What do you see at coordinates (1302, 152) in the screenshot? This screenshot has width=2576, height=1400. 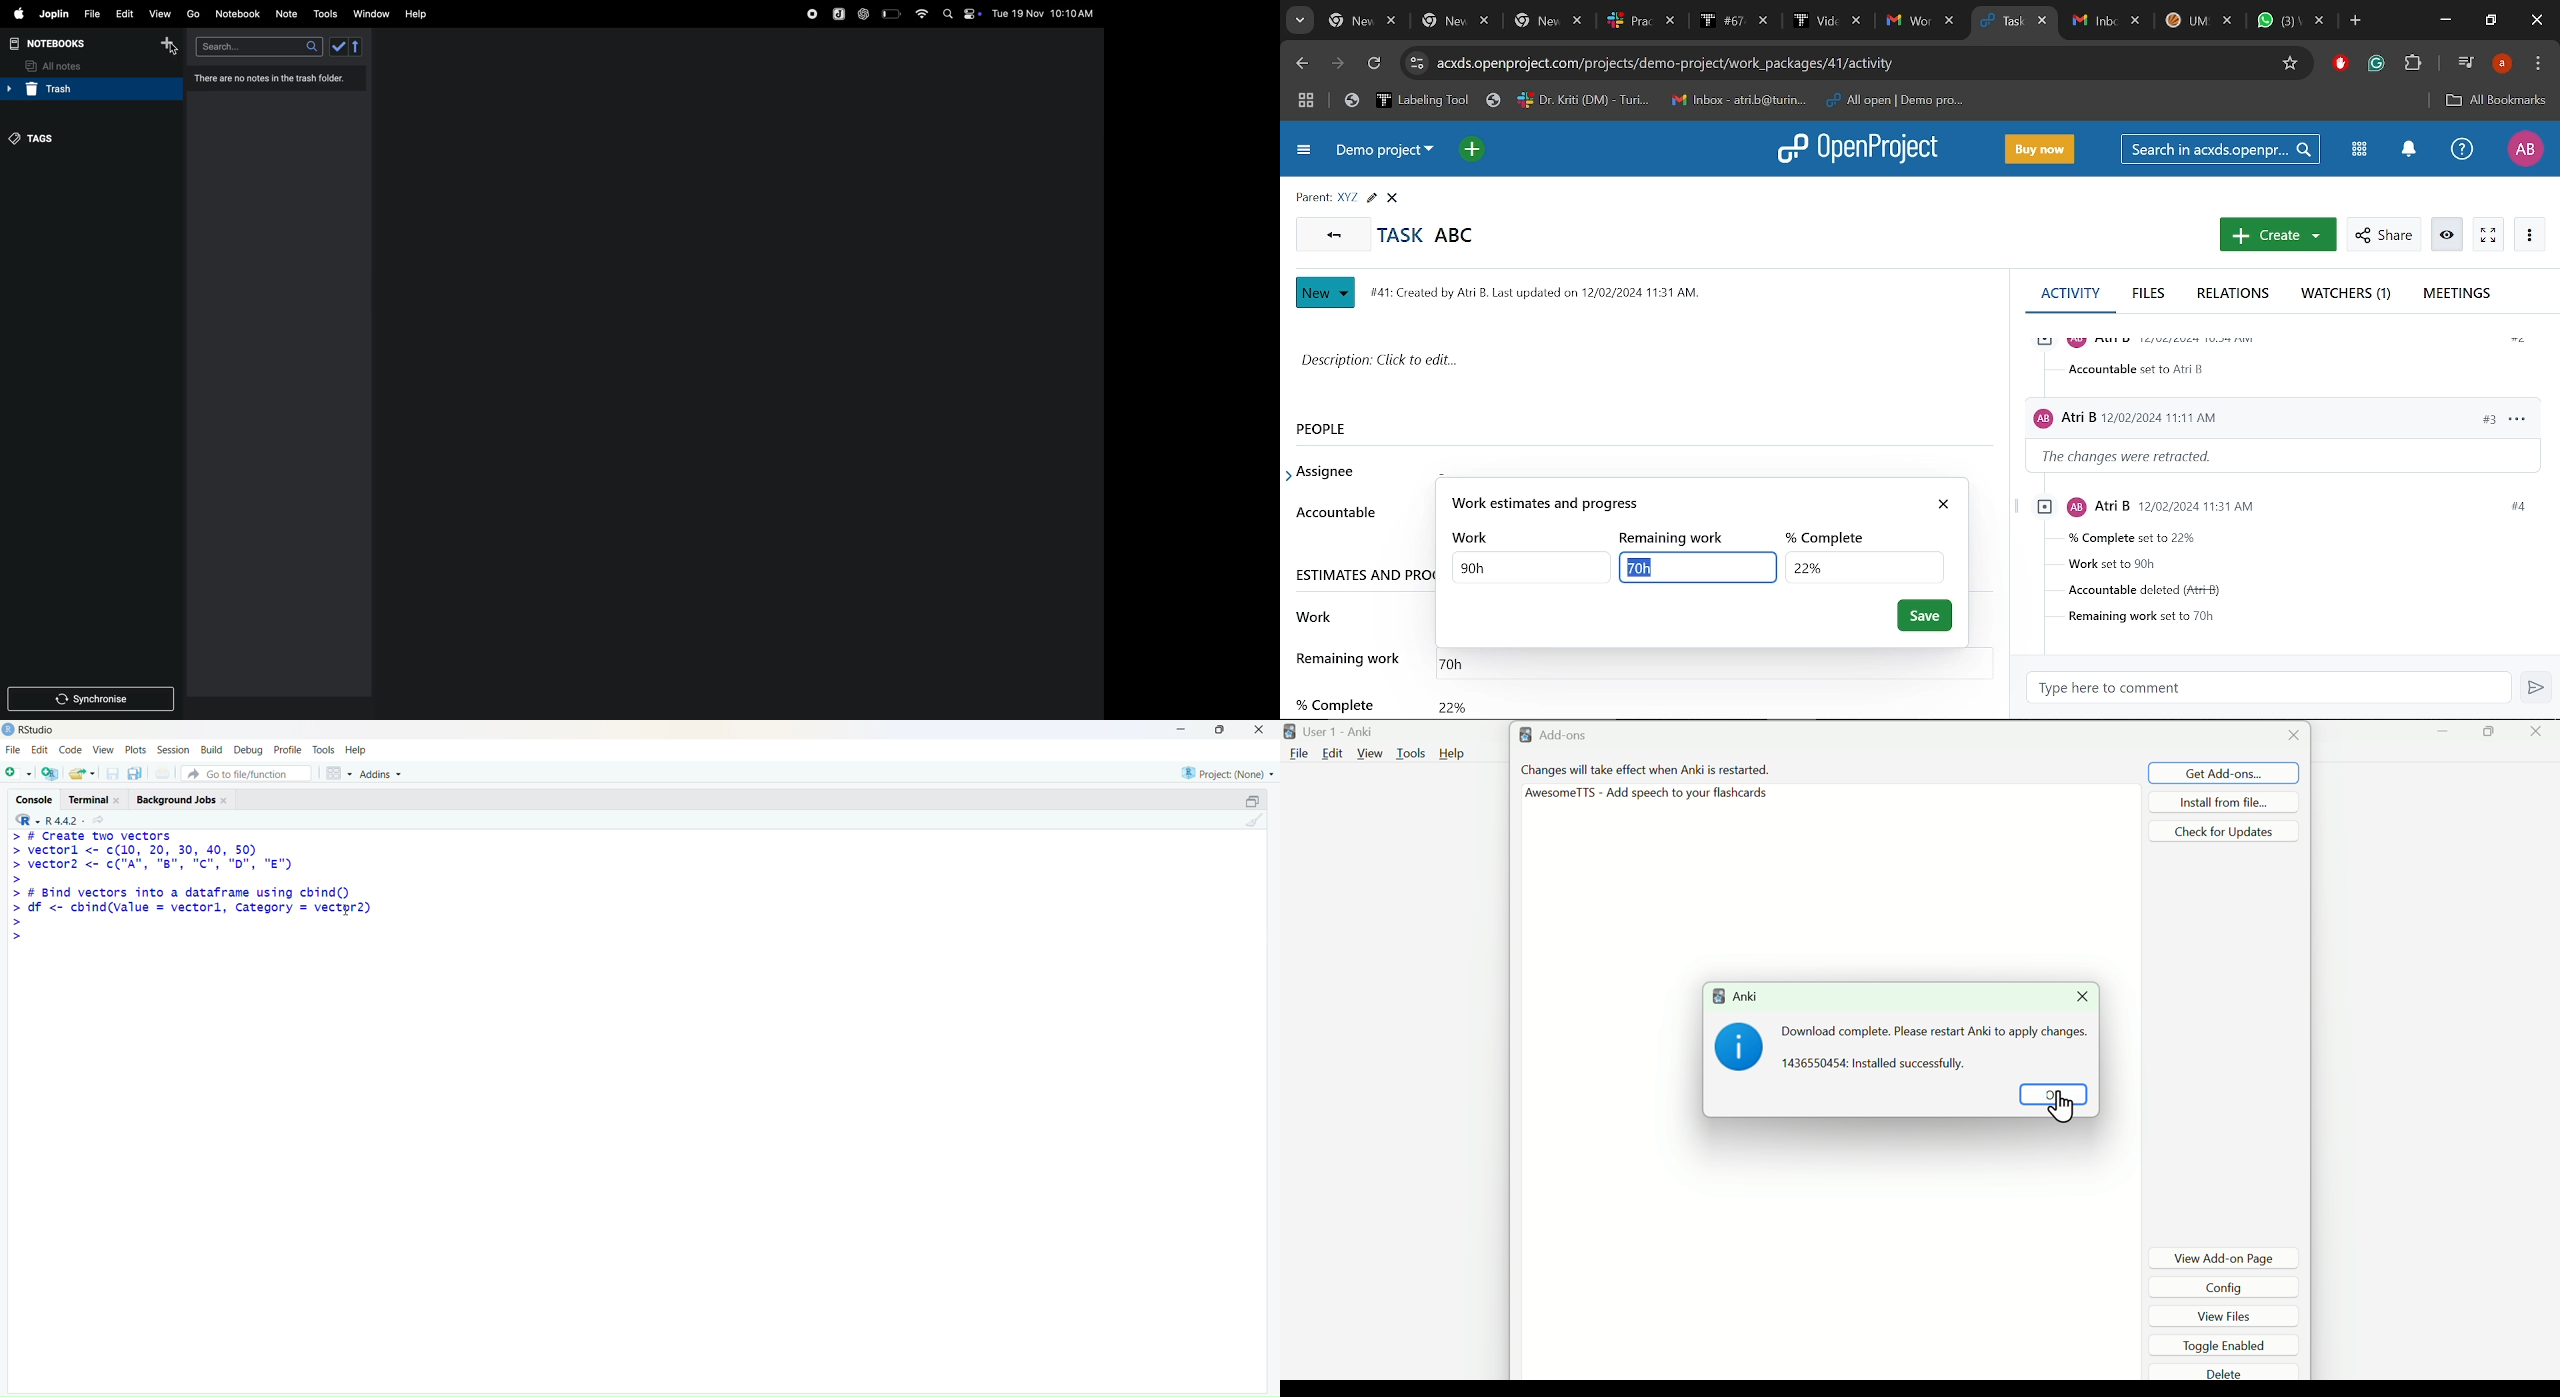 I see `Expand project menu` at bounding box center [1302, 152].